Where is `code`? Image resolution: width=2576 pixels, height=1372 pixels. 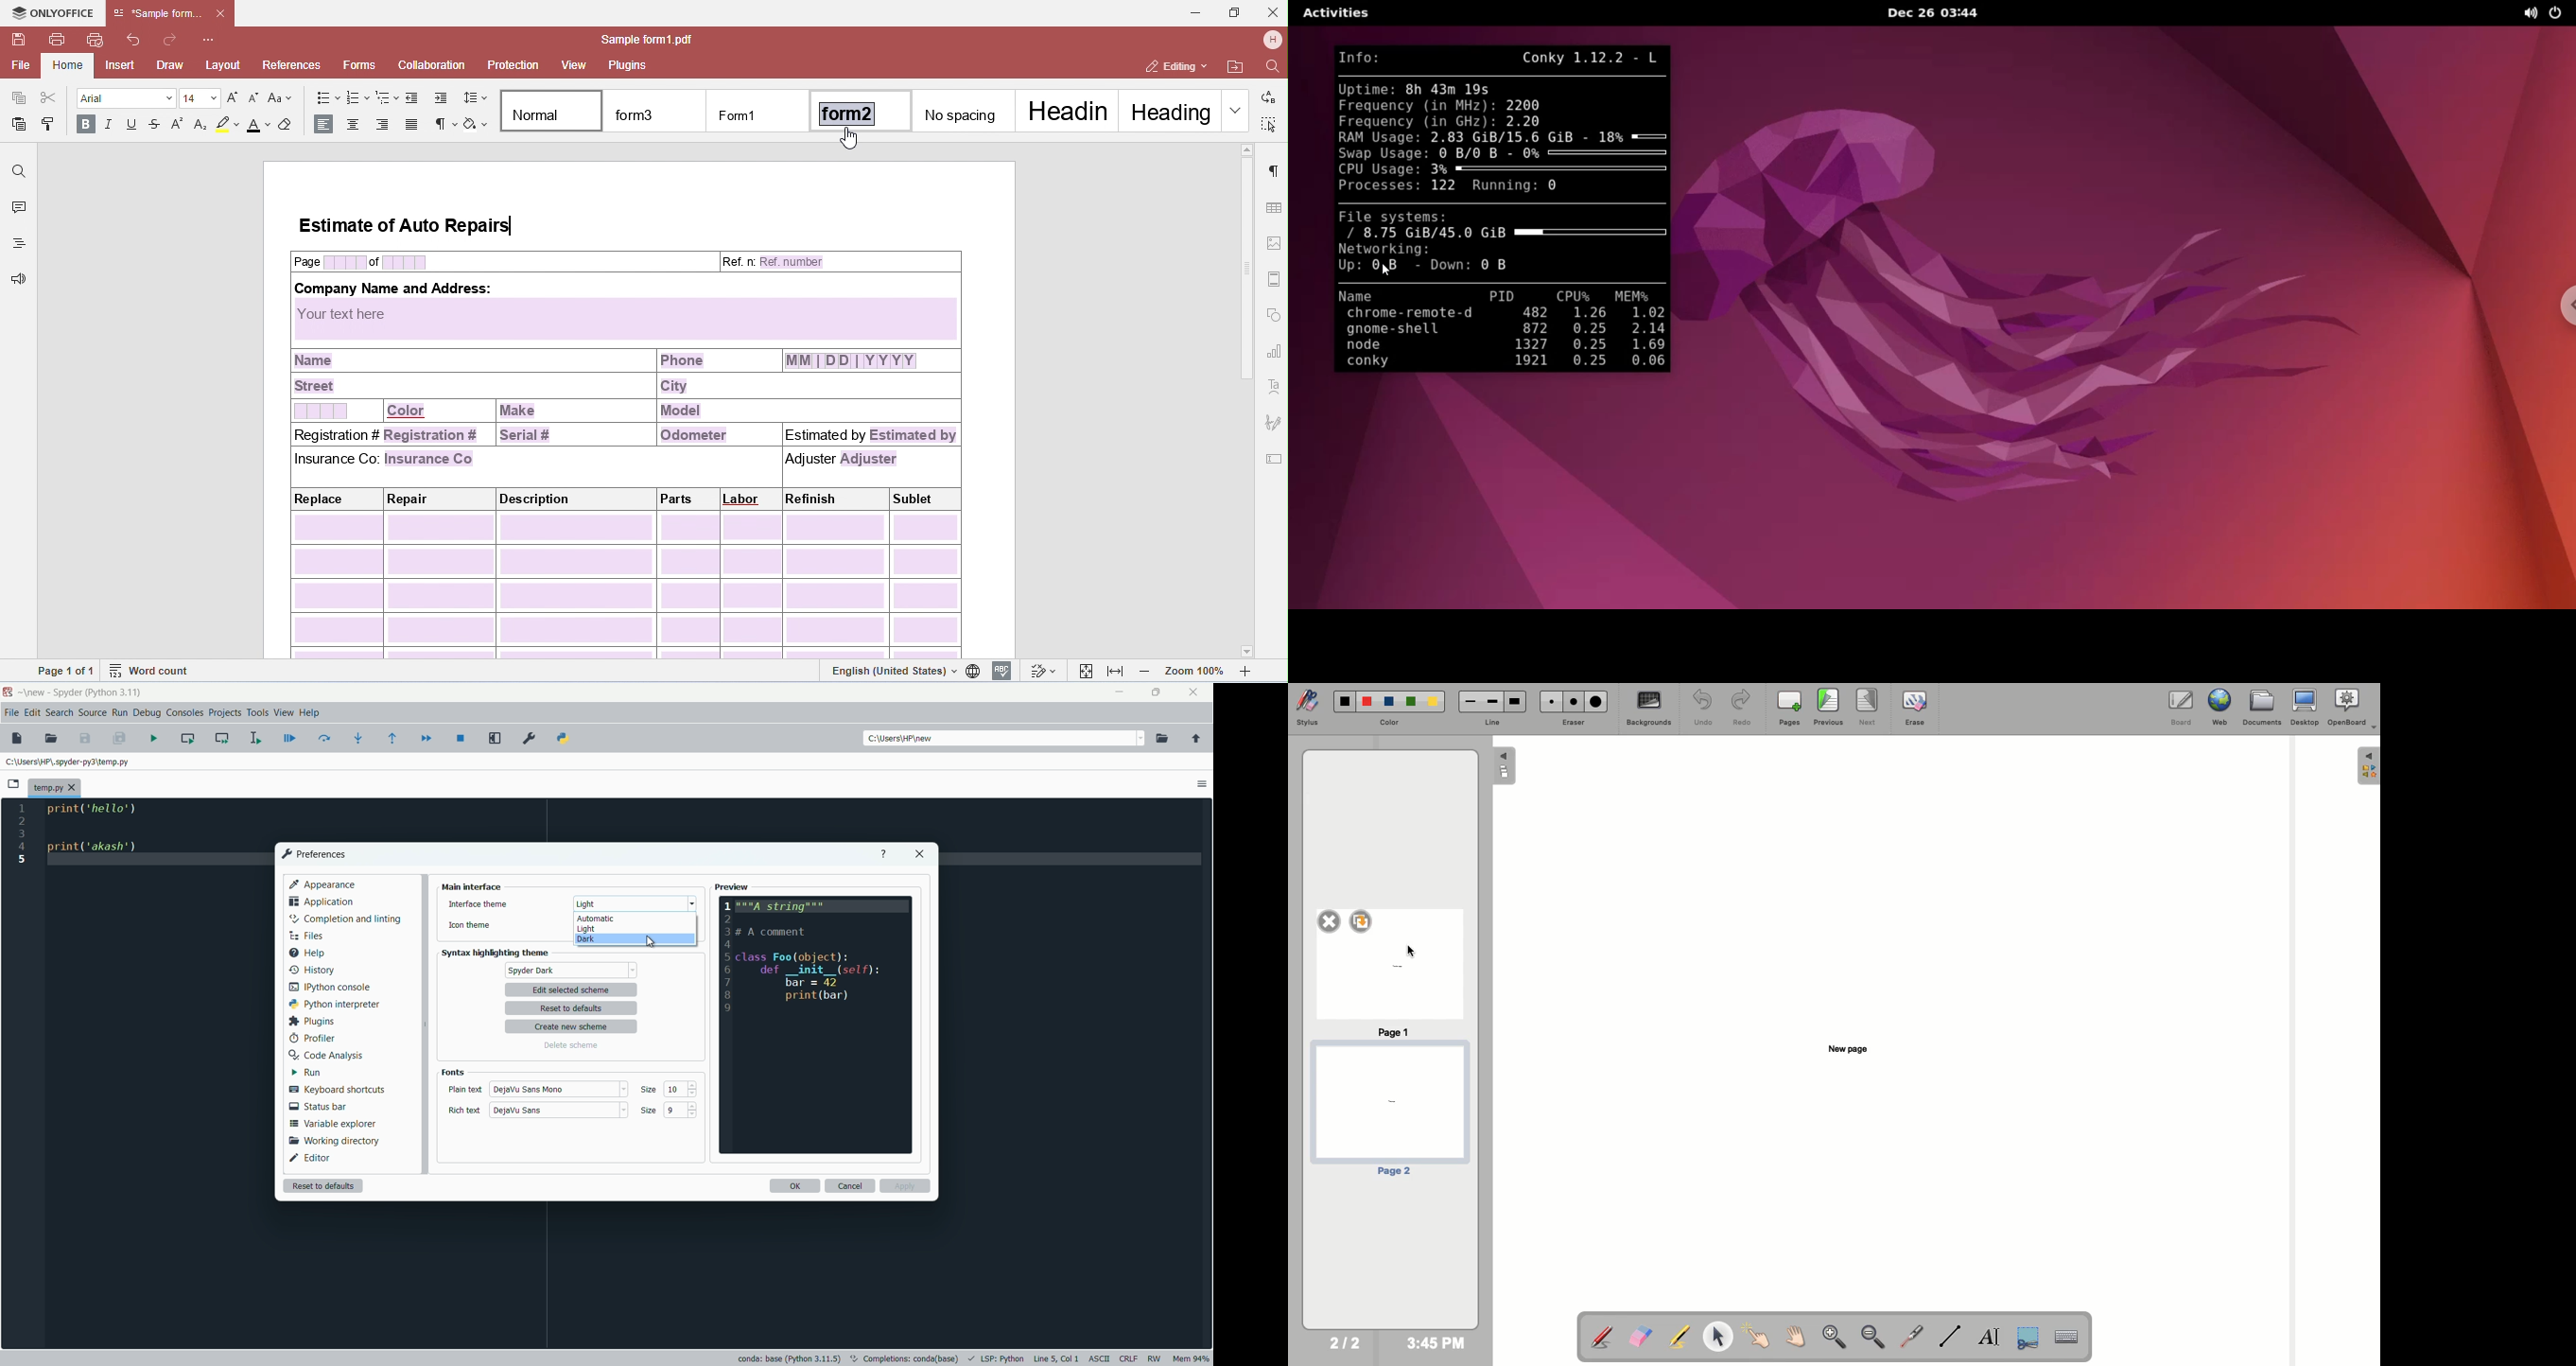 code is located at coordinates (99, 831).